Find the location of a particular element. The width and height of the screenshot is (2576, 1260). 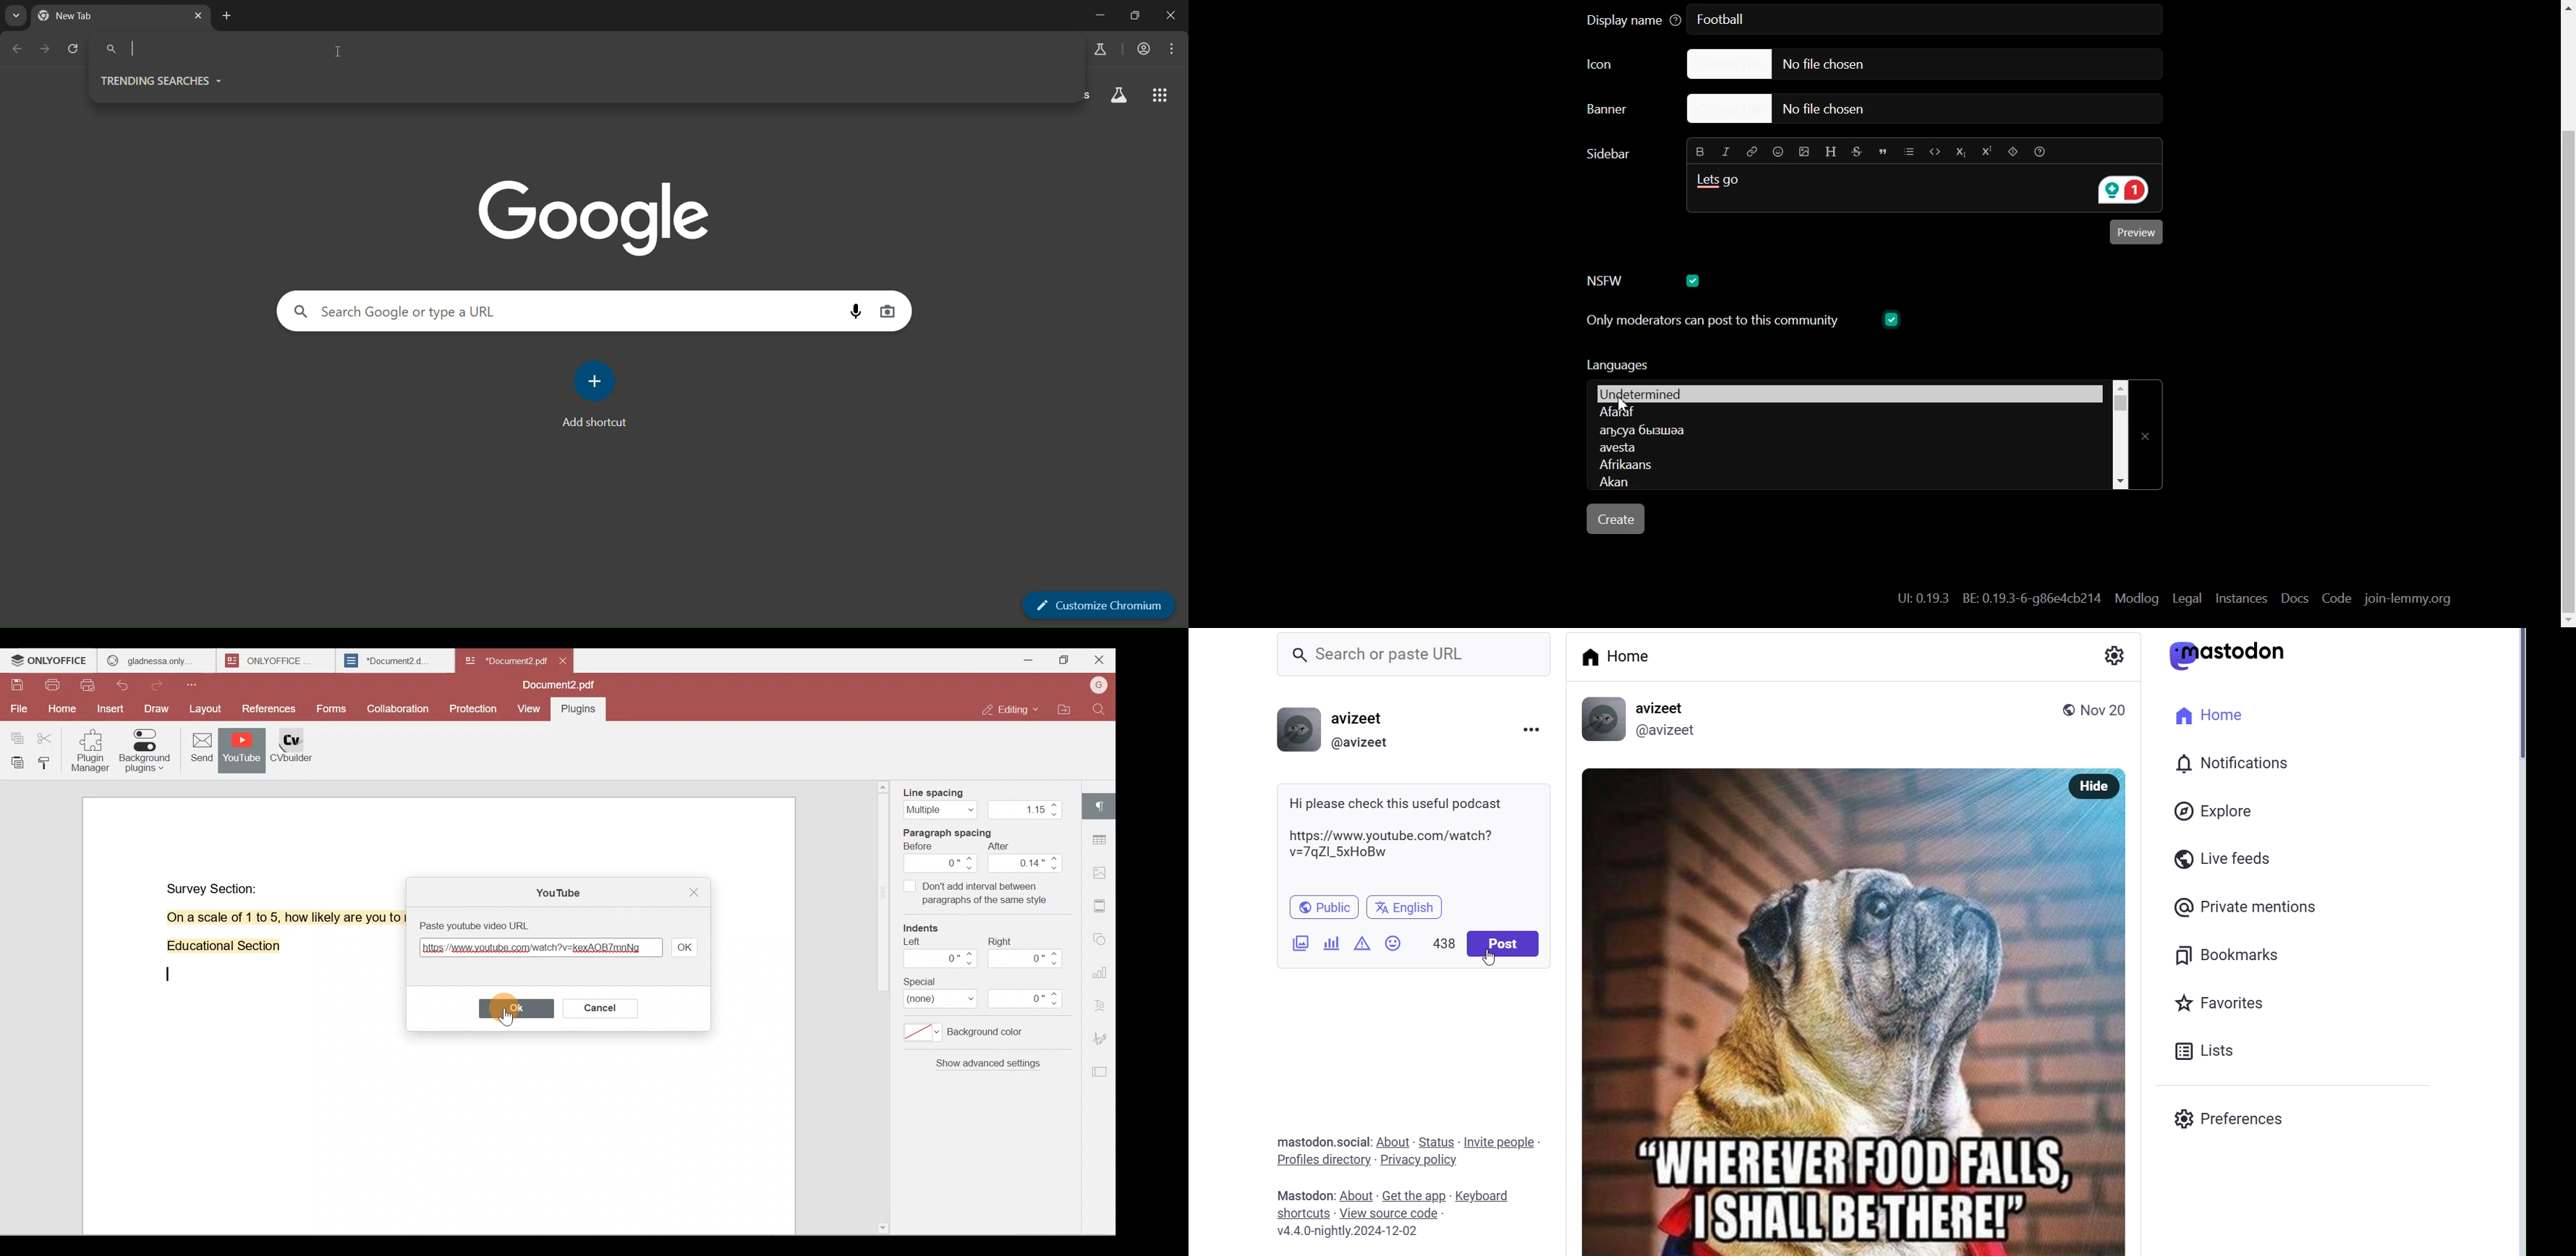

@avizeet is located at coordinates (1669, 731).